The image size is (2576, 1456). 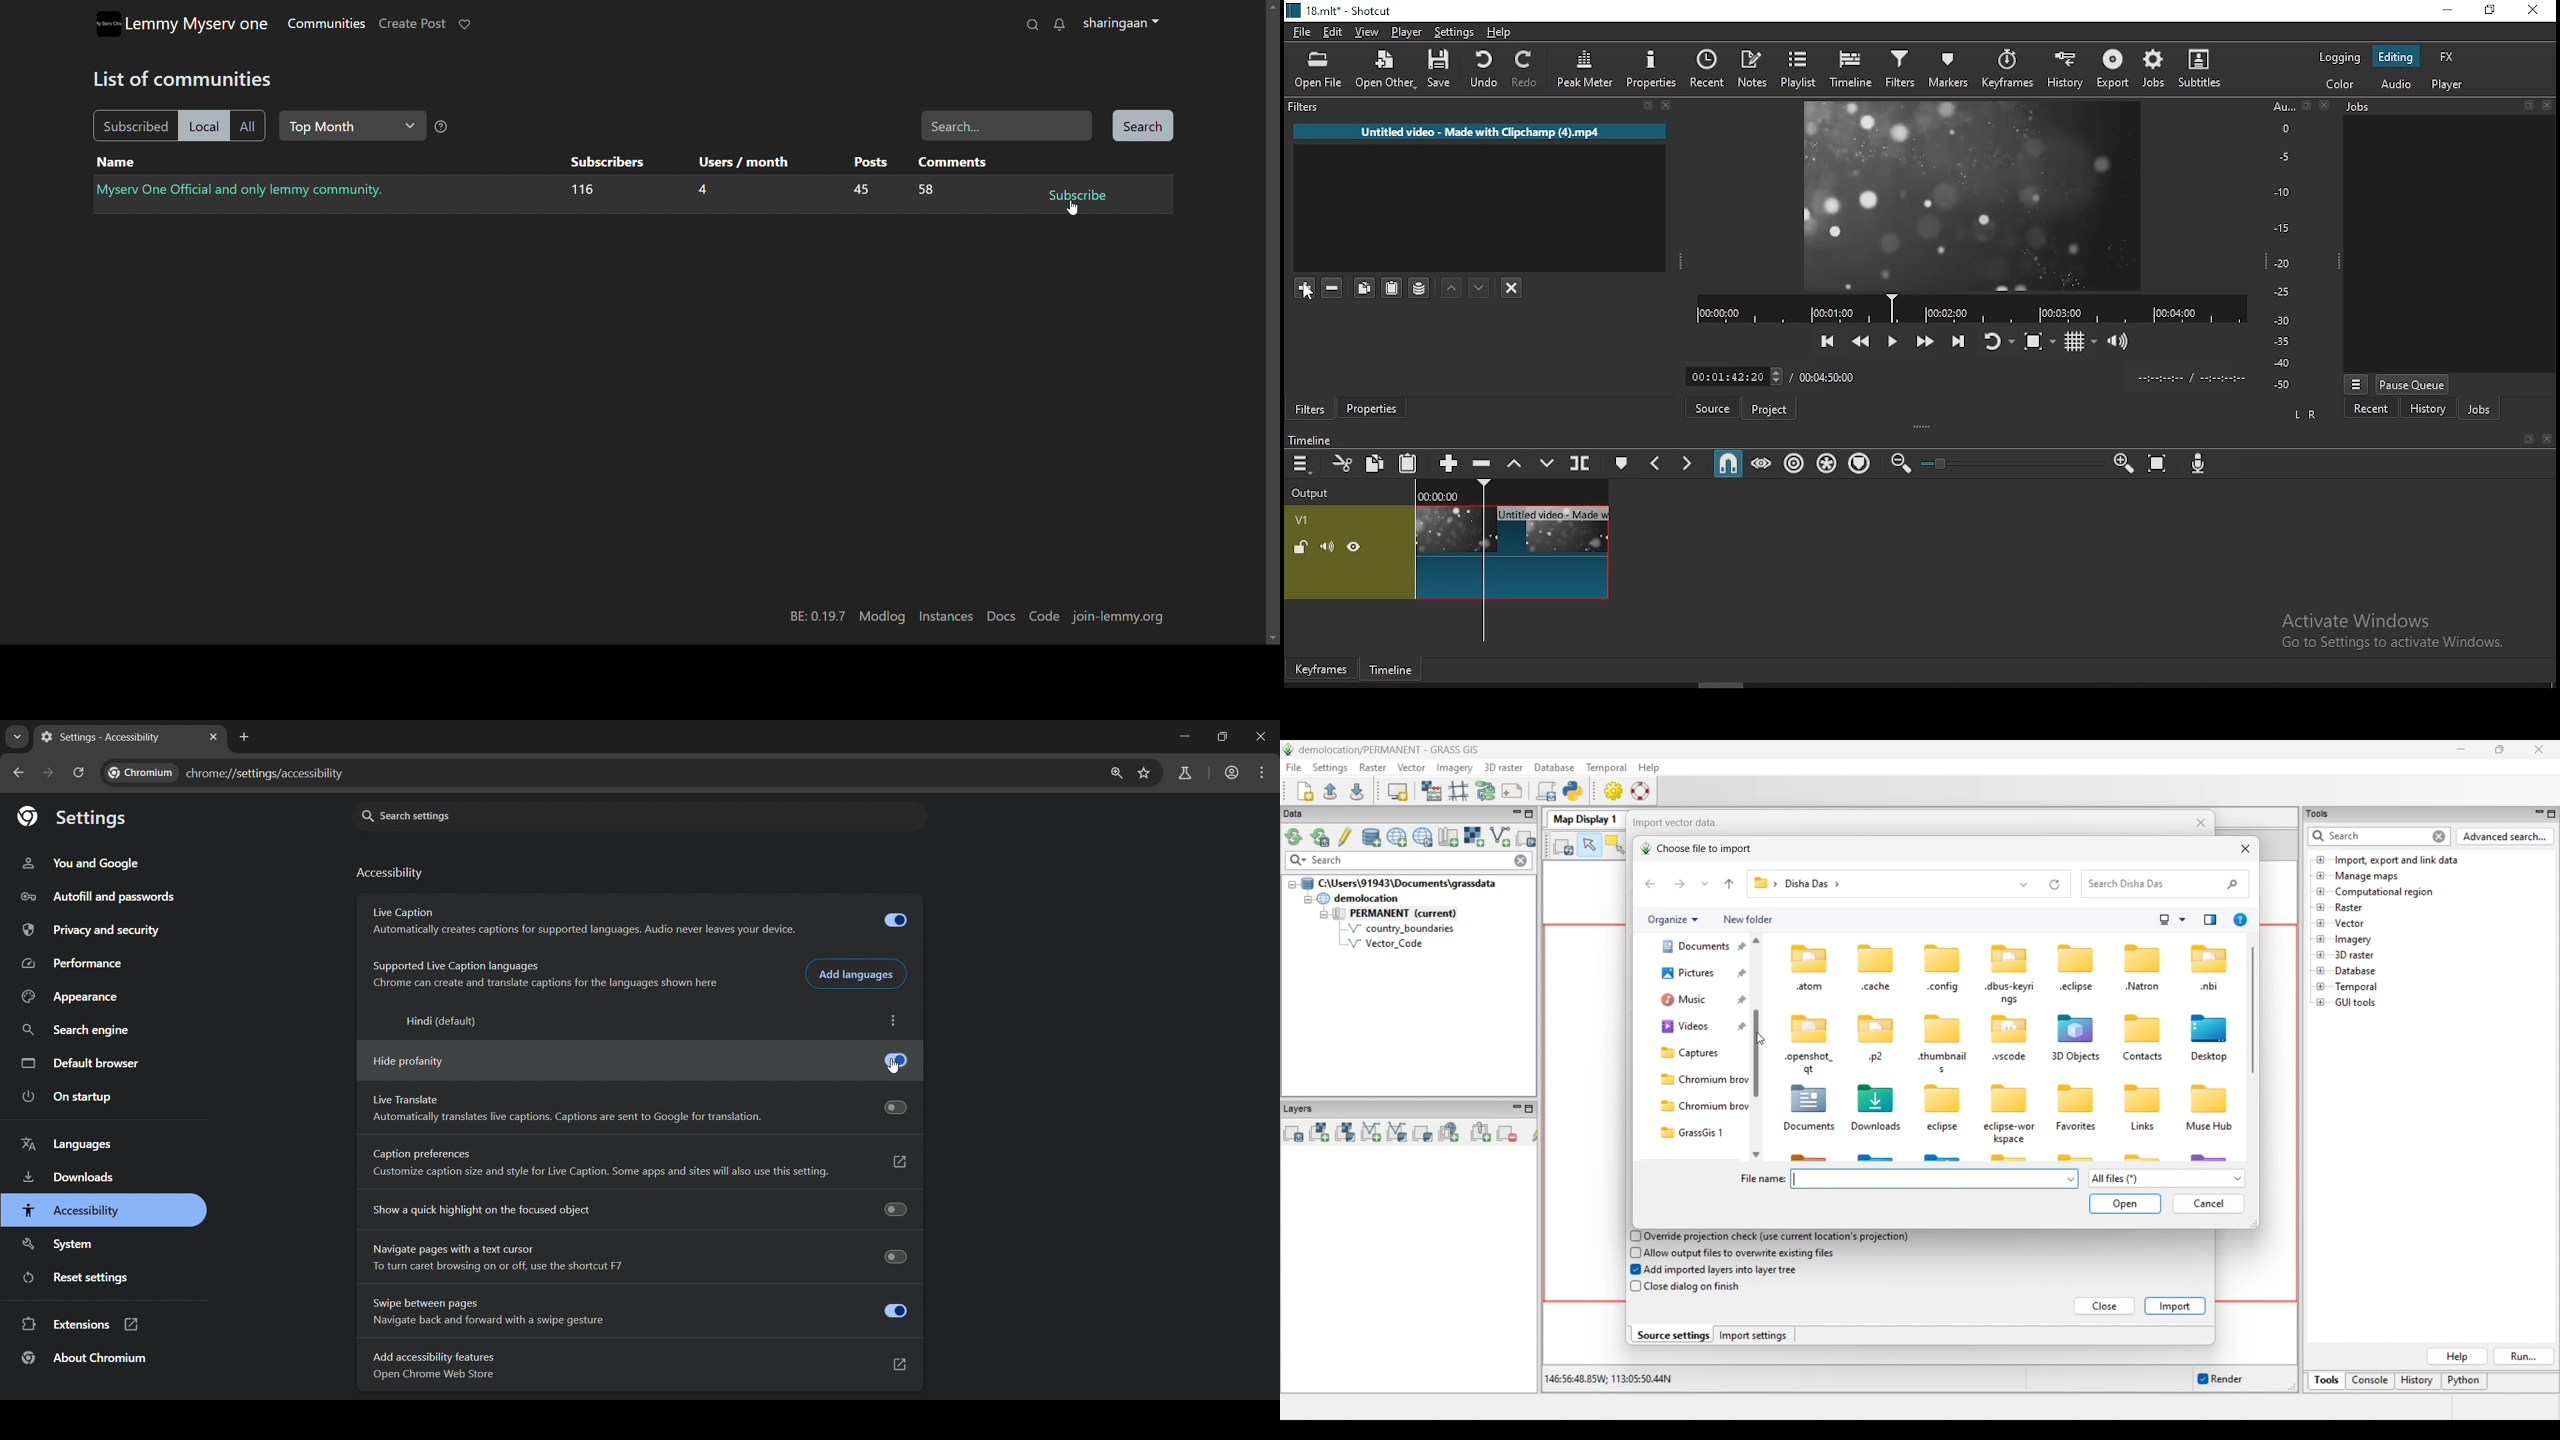 What do you see at coordinates (2448, 84) in the screenshot?
I see `player` at bounding box center [2448, 84].